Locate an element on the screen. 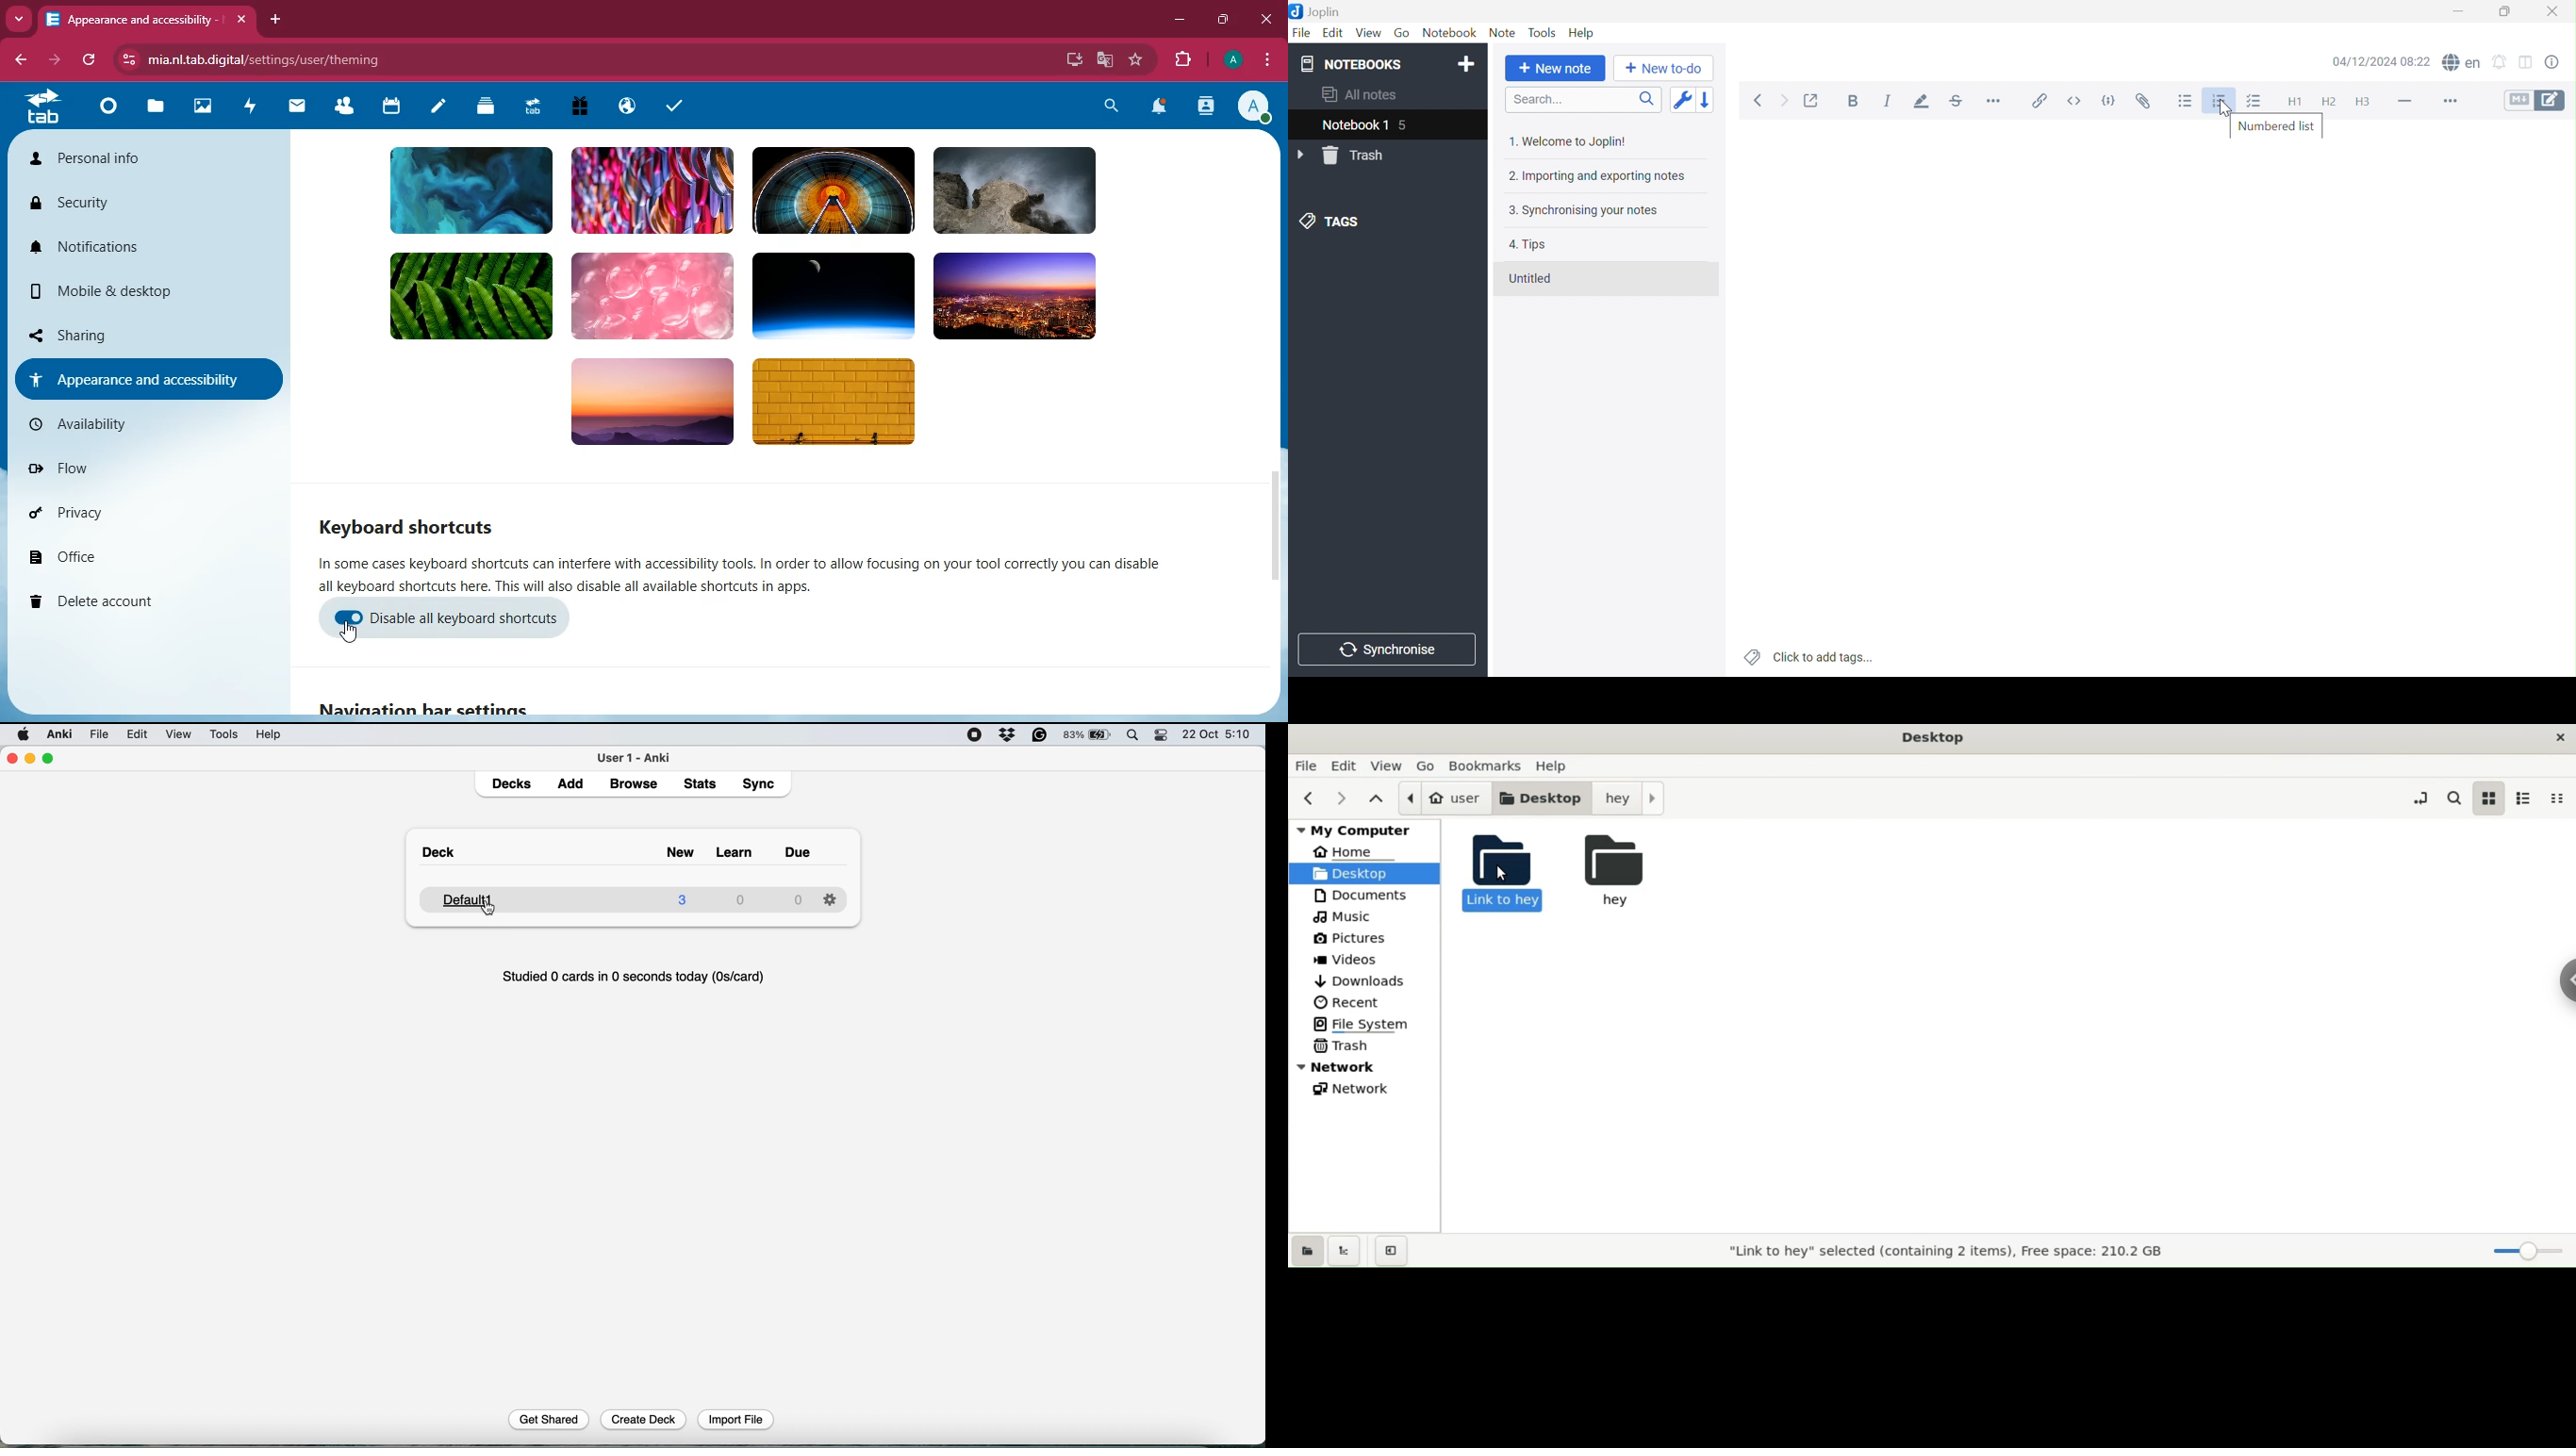 The image size is (2576, 1456). tools is located at coordinates (220, 734).